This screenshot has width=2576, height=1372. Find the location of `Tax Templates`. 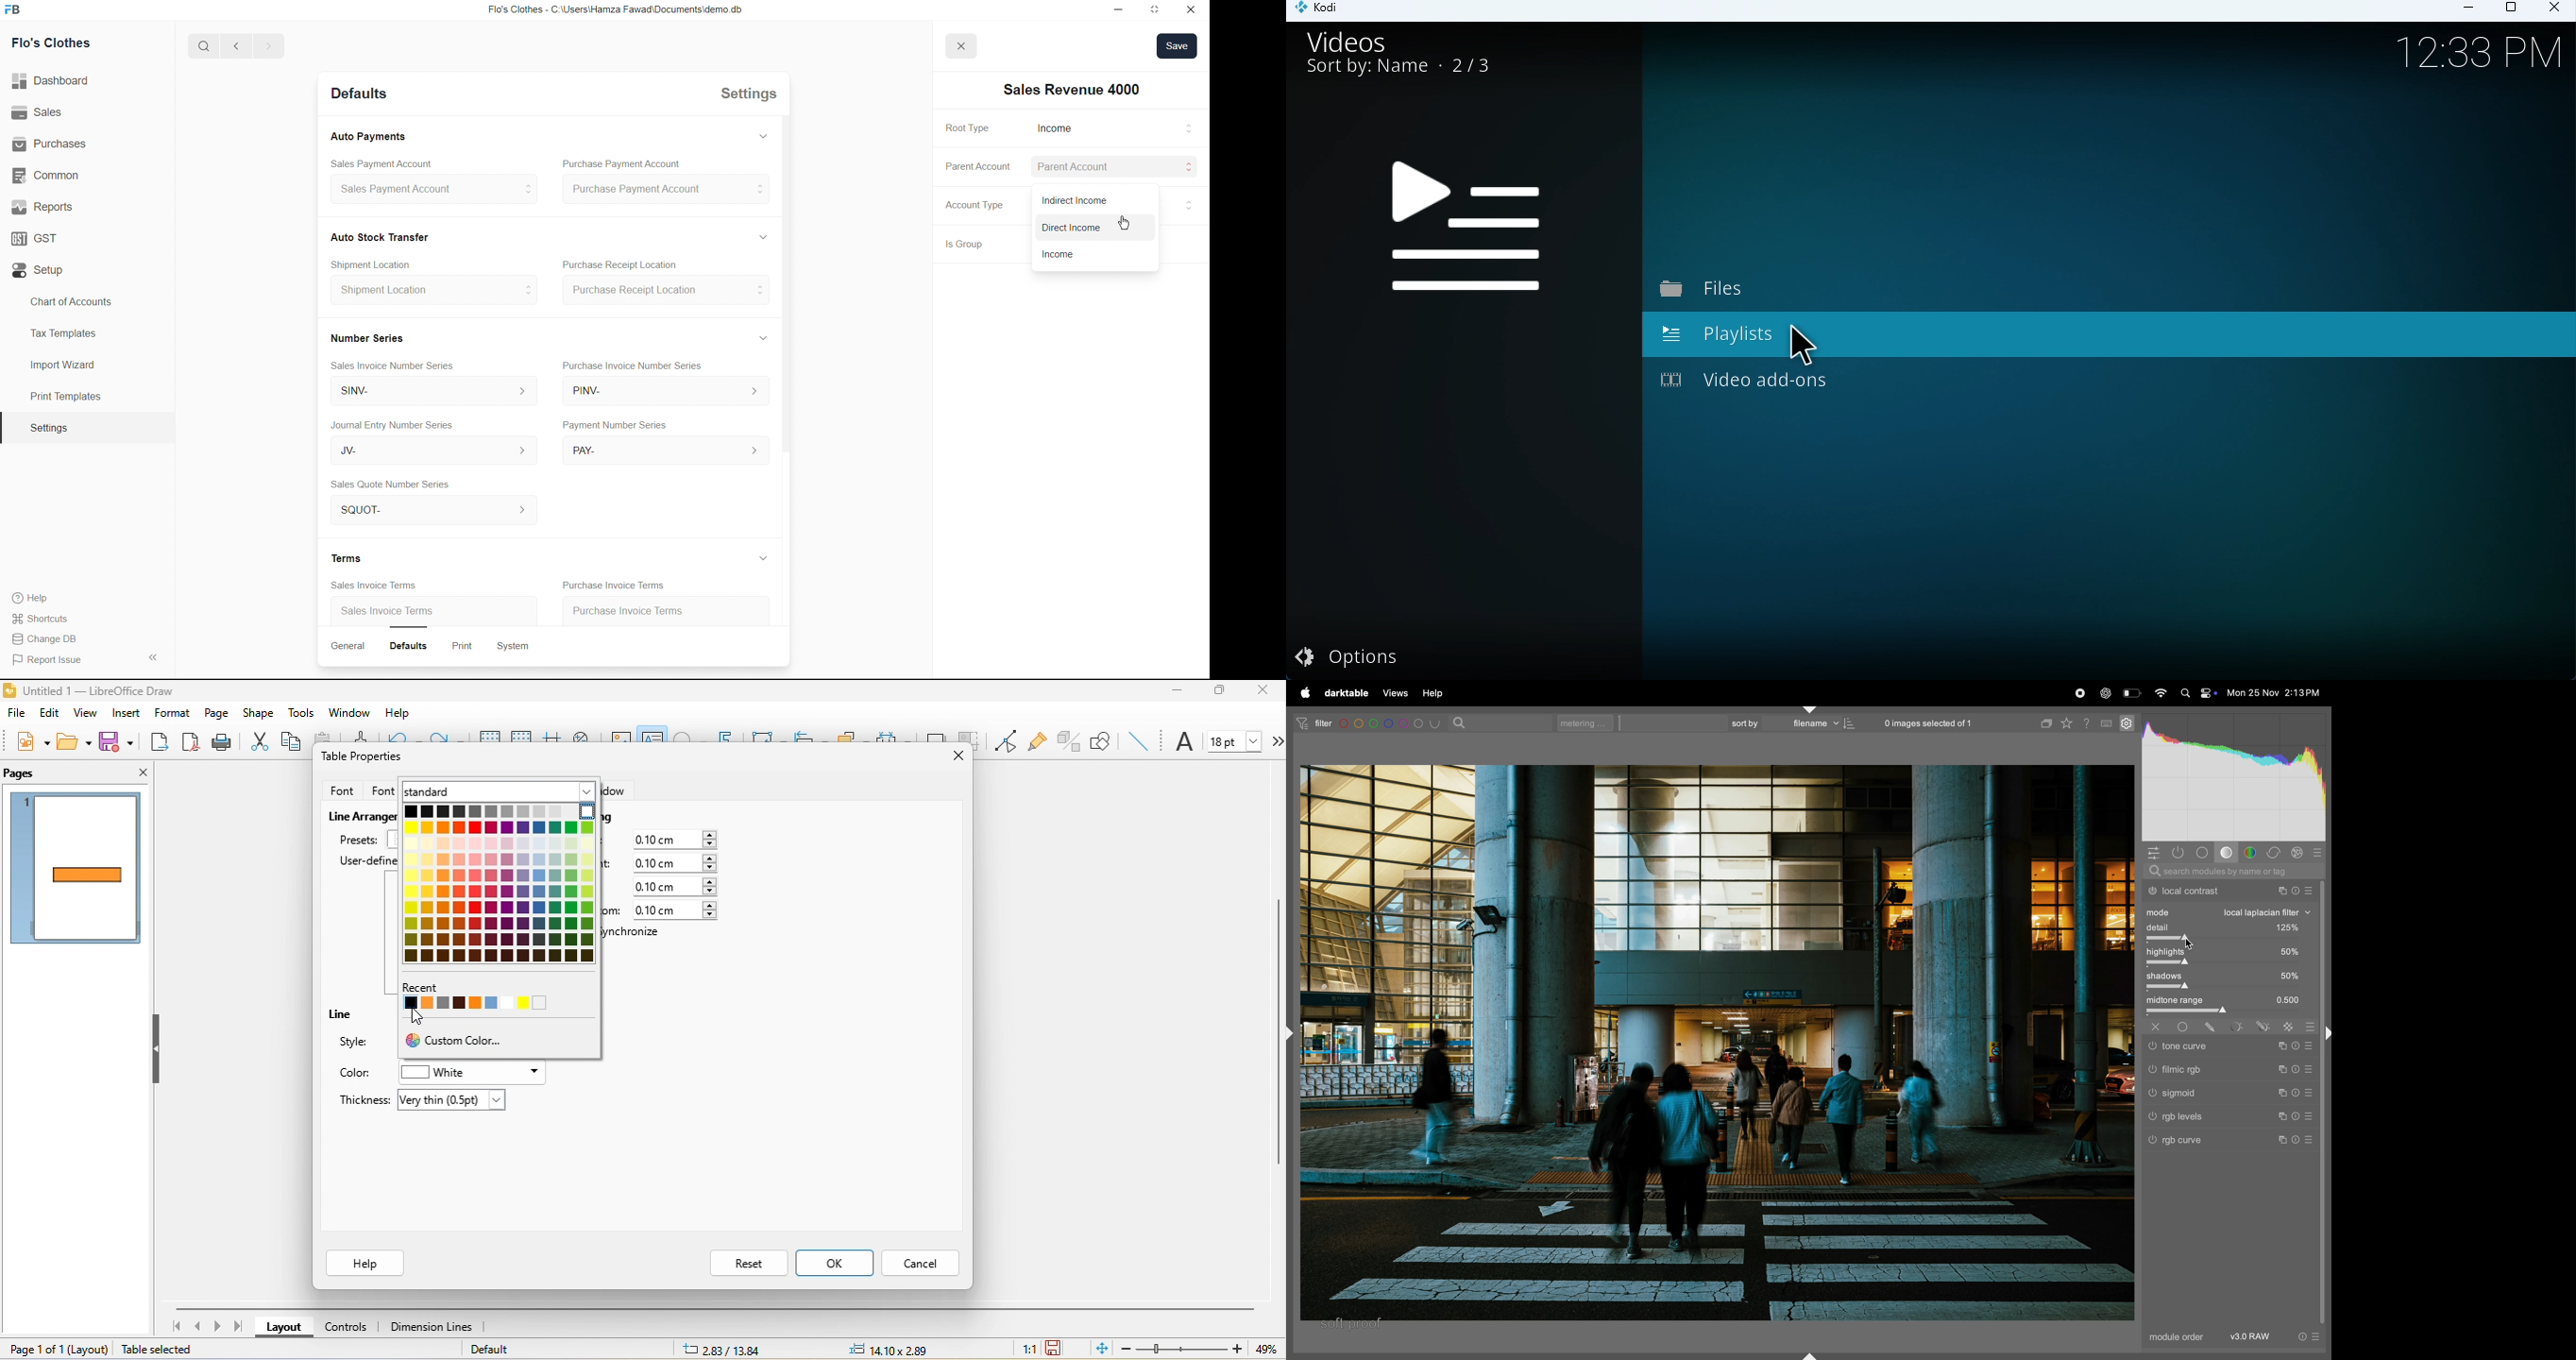

Tax Templates is located at coordinates (61, 331).